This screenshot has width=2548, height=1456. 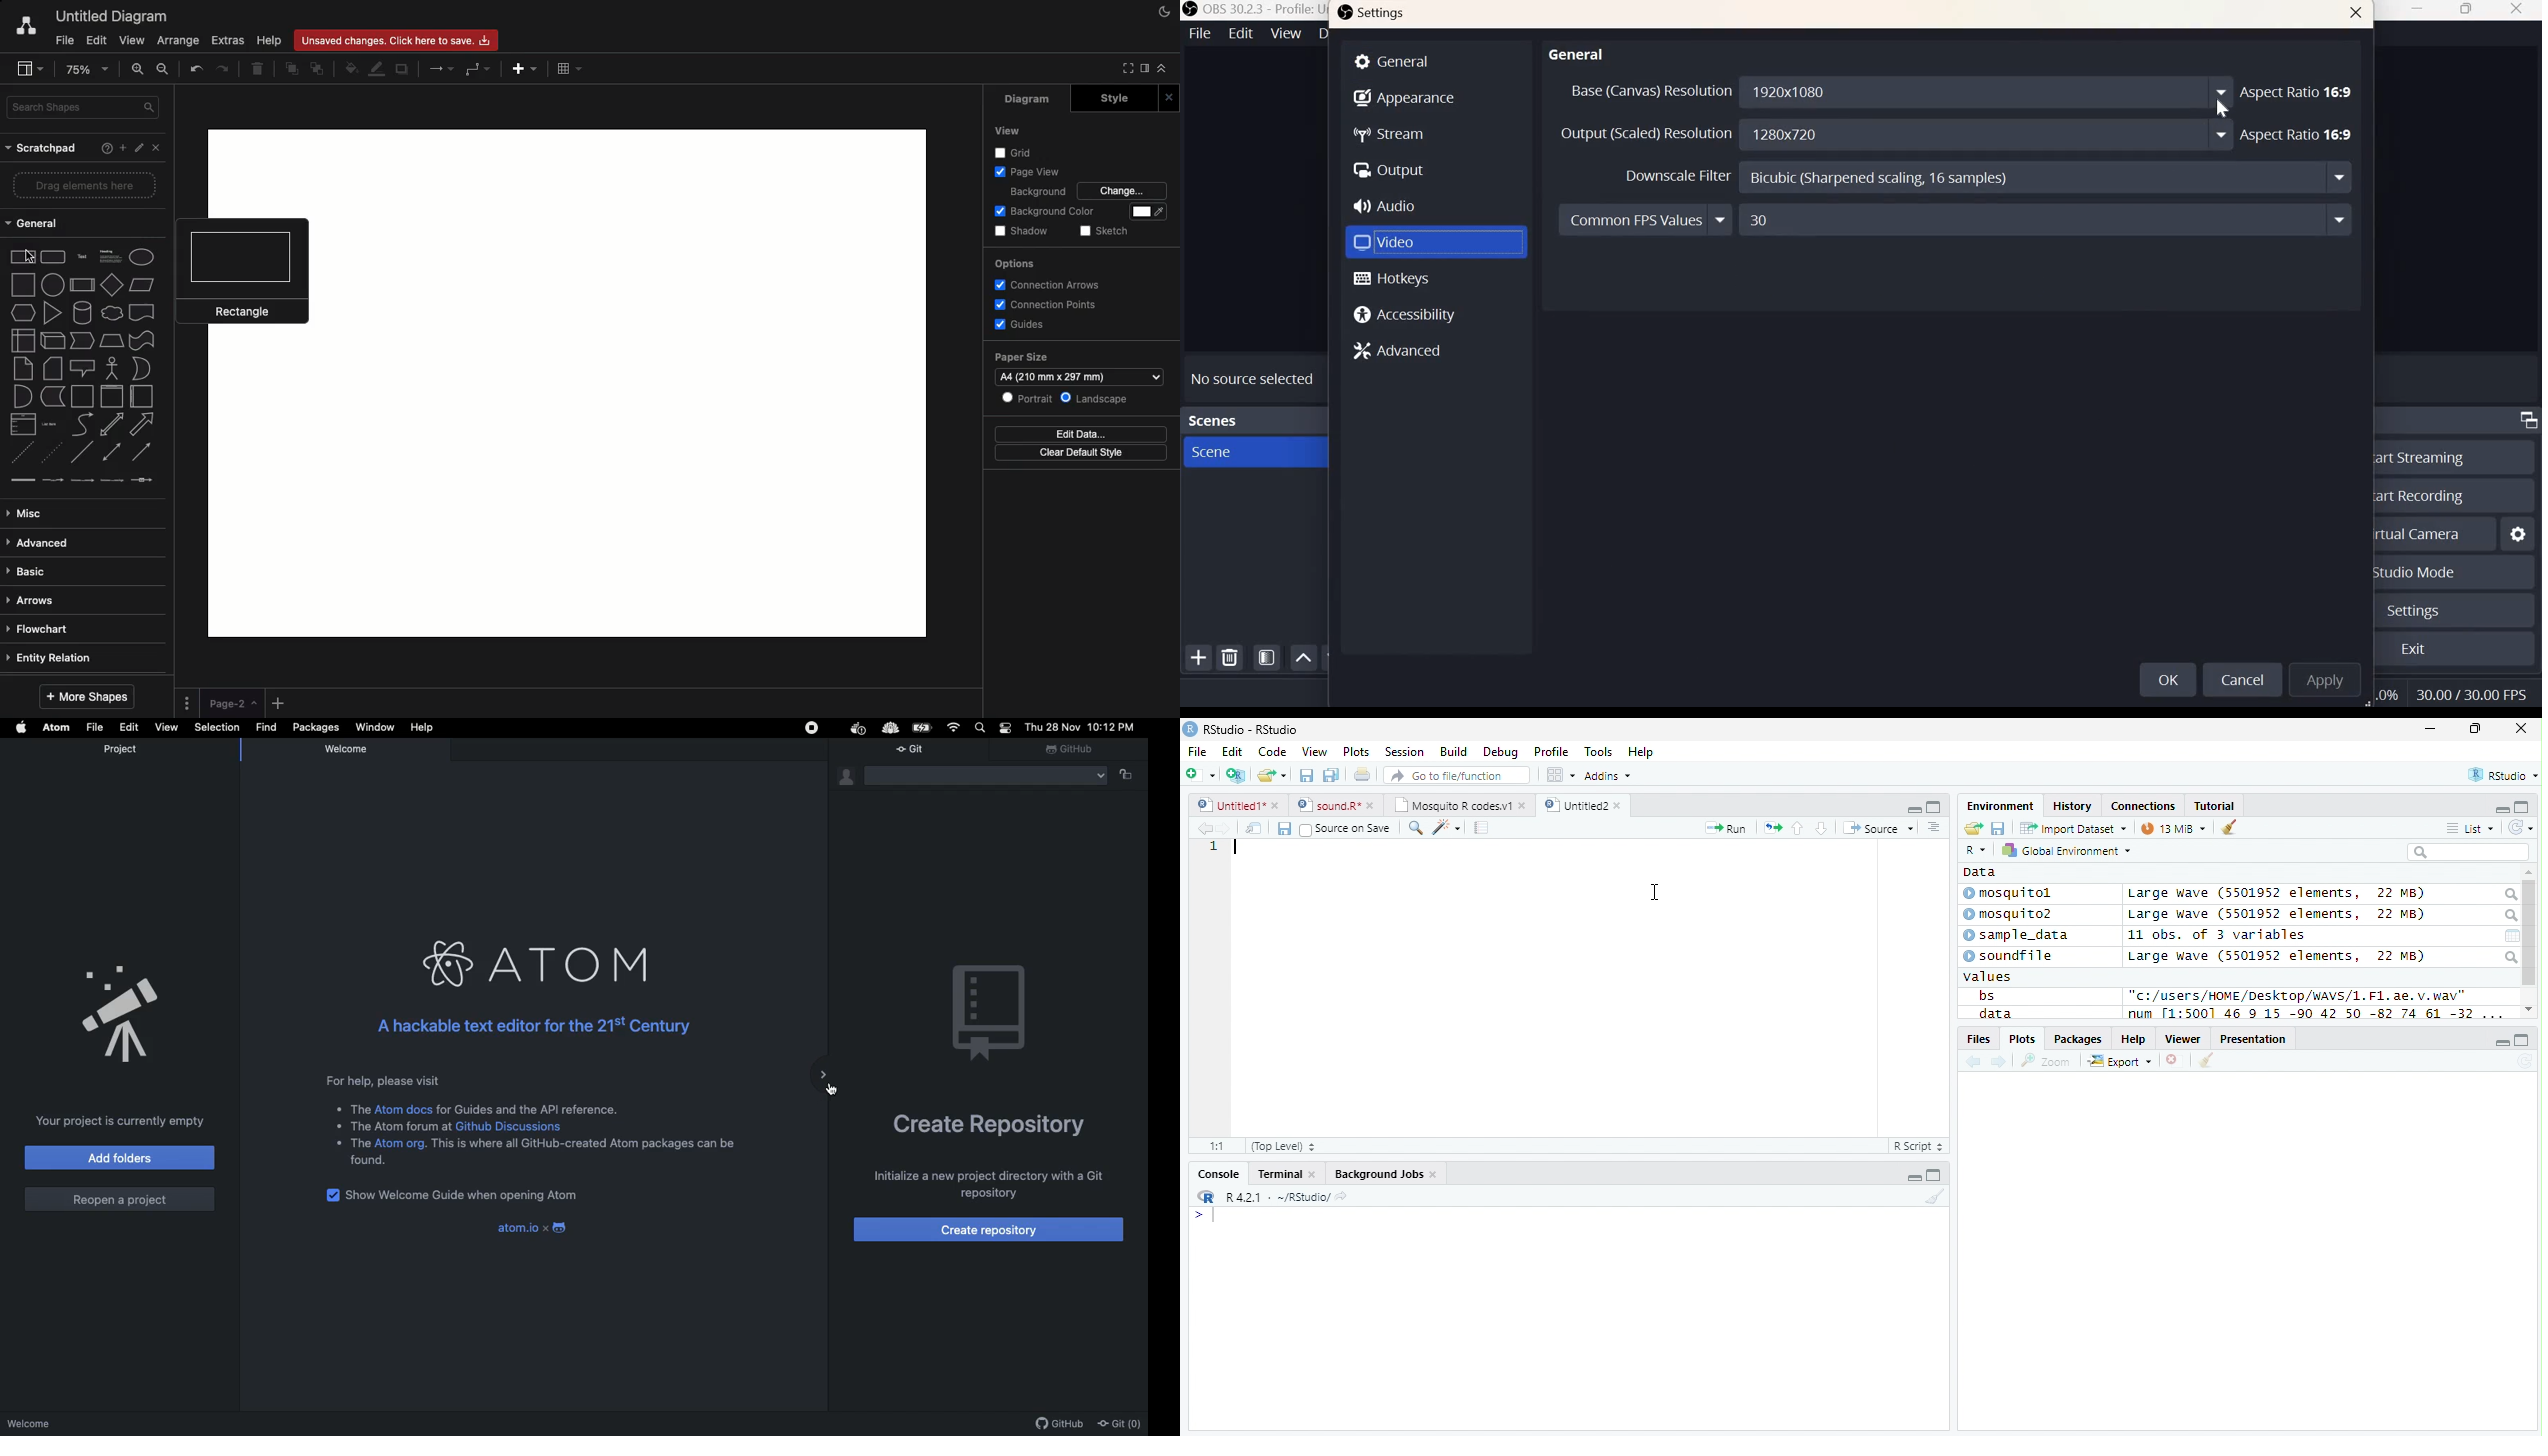 What do you see at coordinates (1272, 775) in the screenshot?
I see `open an existing file` at bounding box center [1272, 775].